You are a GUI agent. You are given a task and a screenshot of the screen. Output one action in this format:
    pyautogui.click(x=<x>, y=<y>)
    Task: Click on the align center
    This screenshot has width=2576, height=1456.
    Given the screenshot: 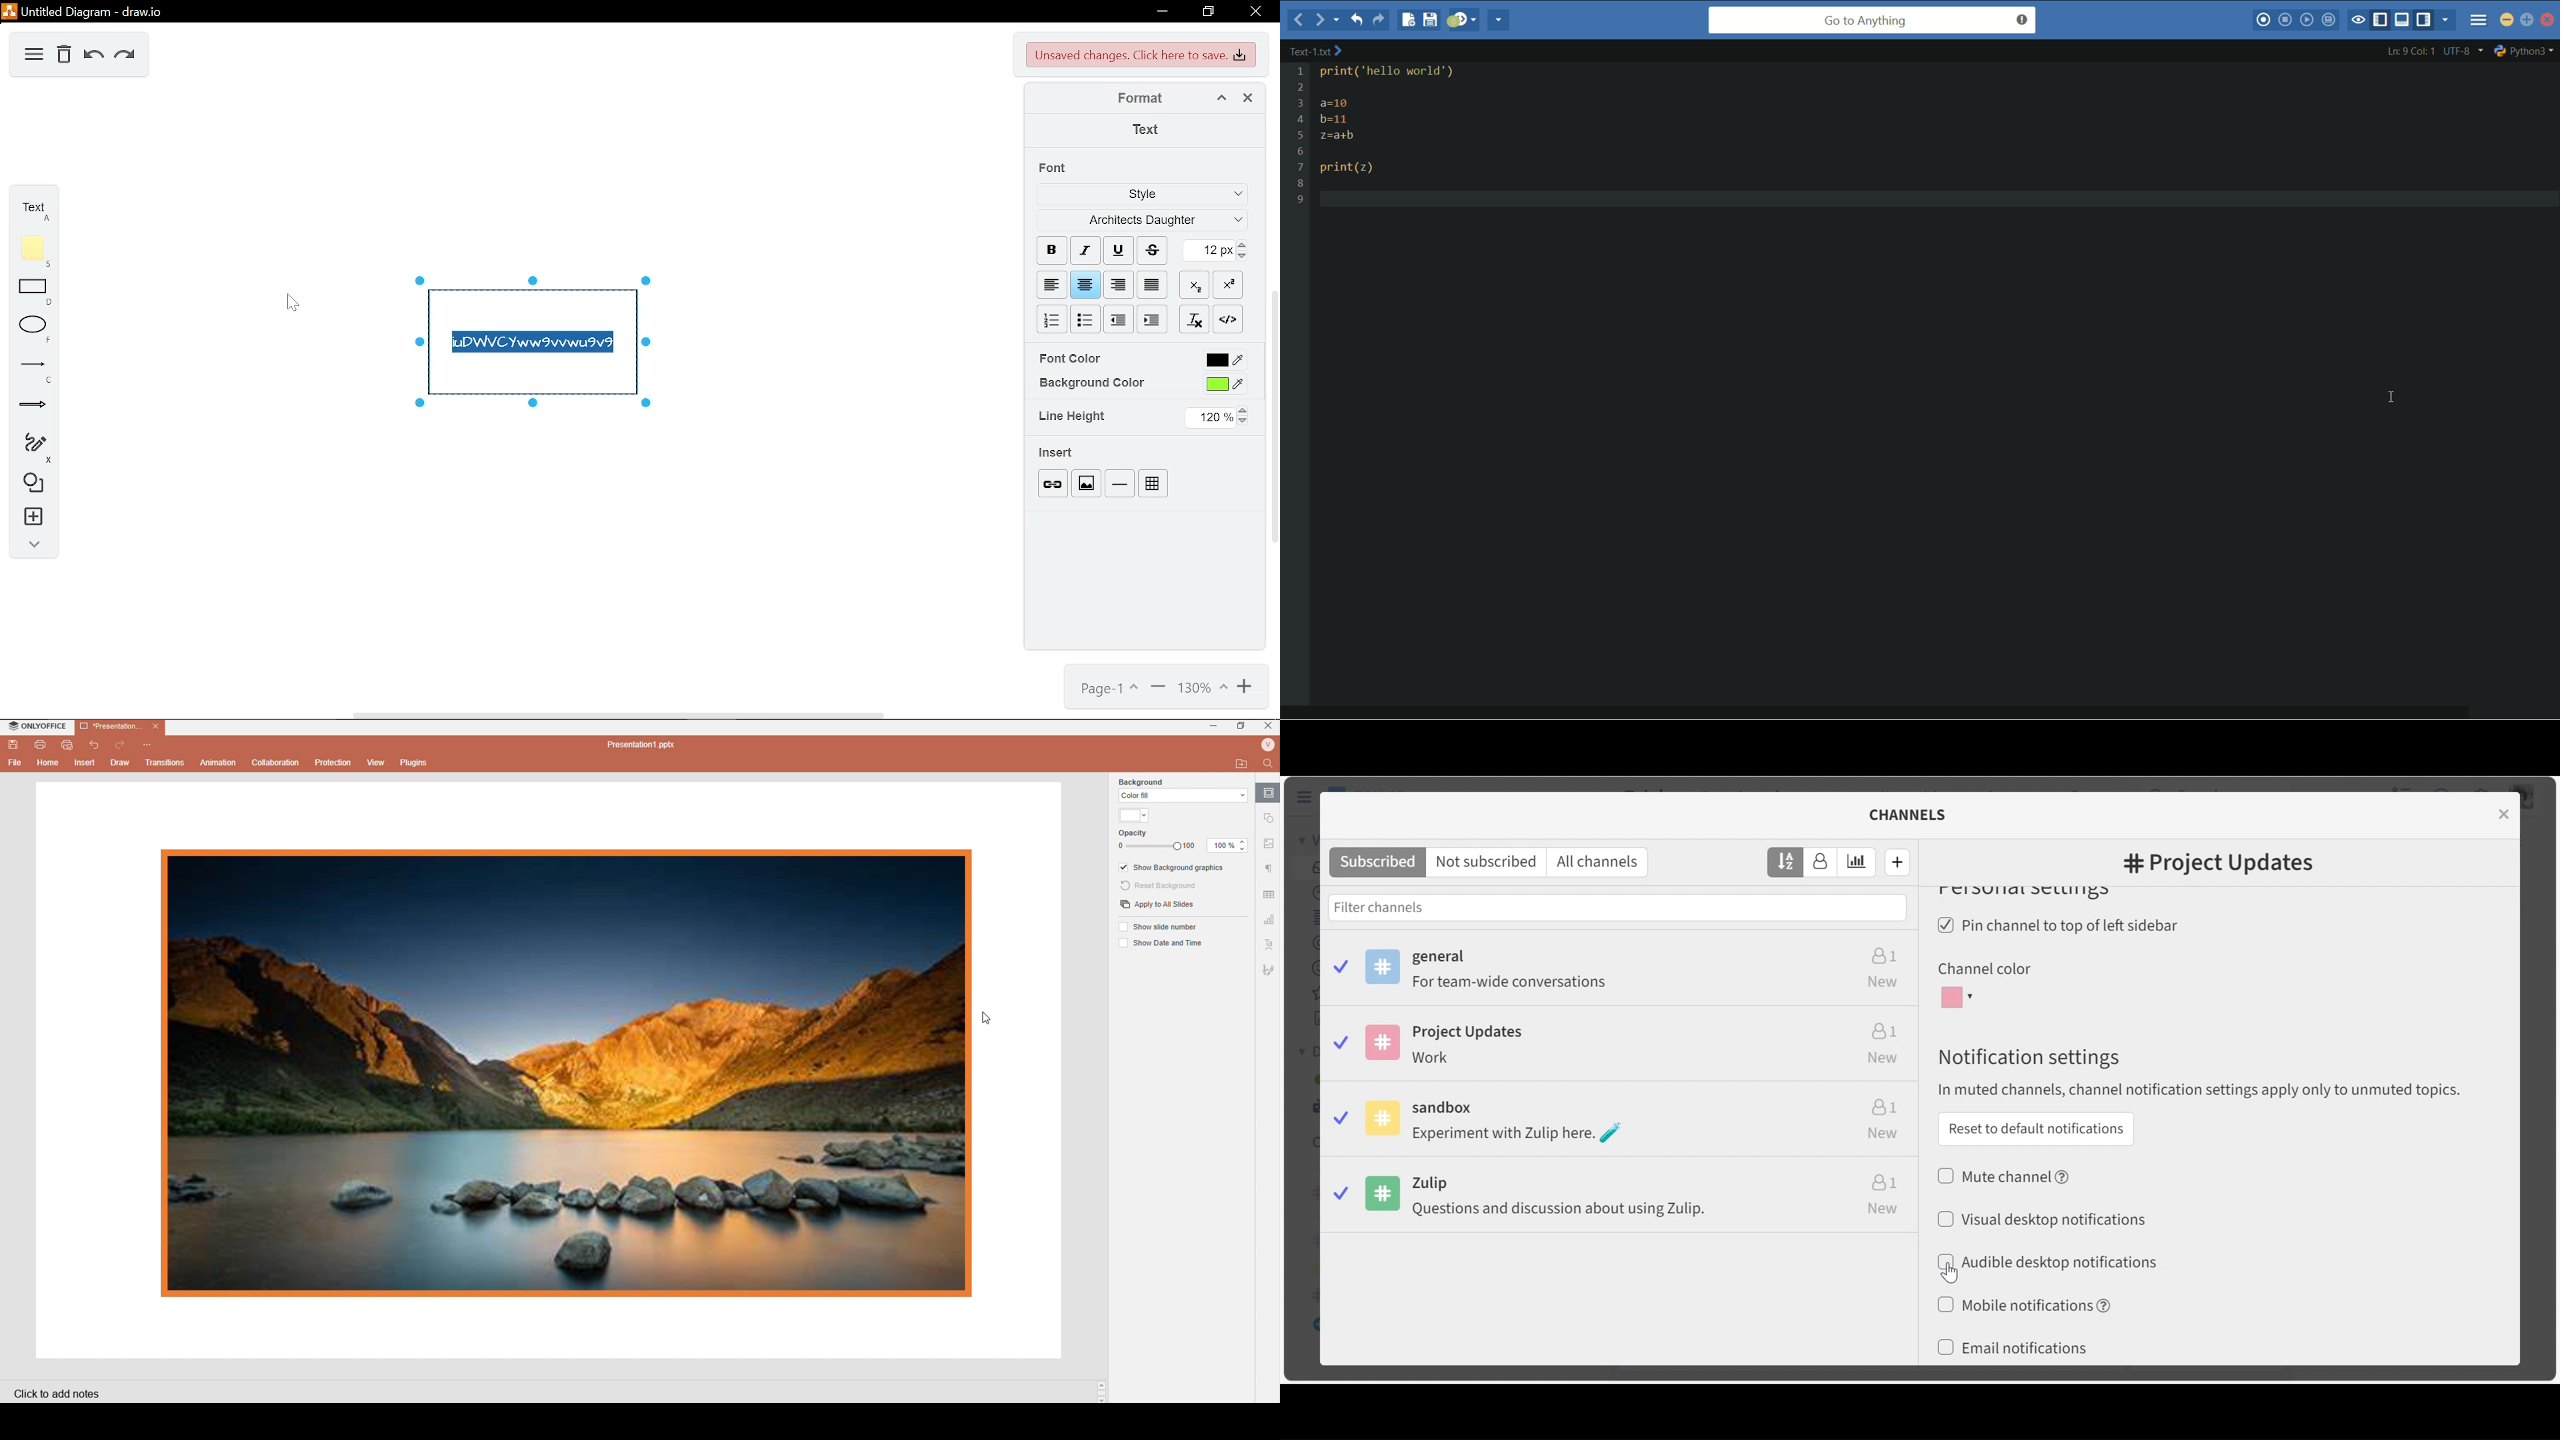 What is the action you would take?
    pyautogui.click(x=1119, y=283)
    